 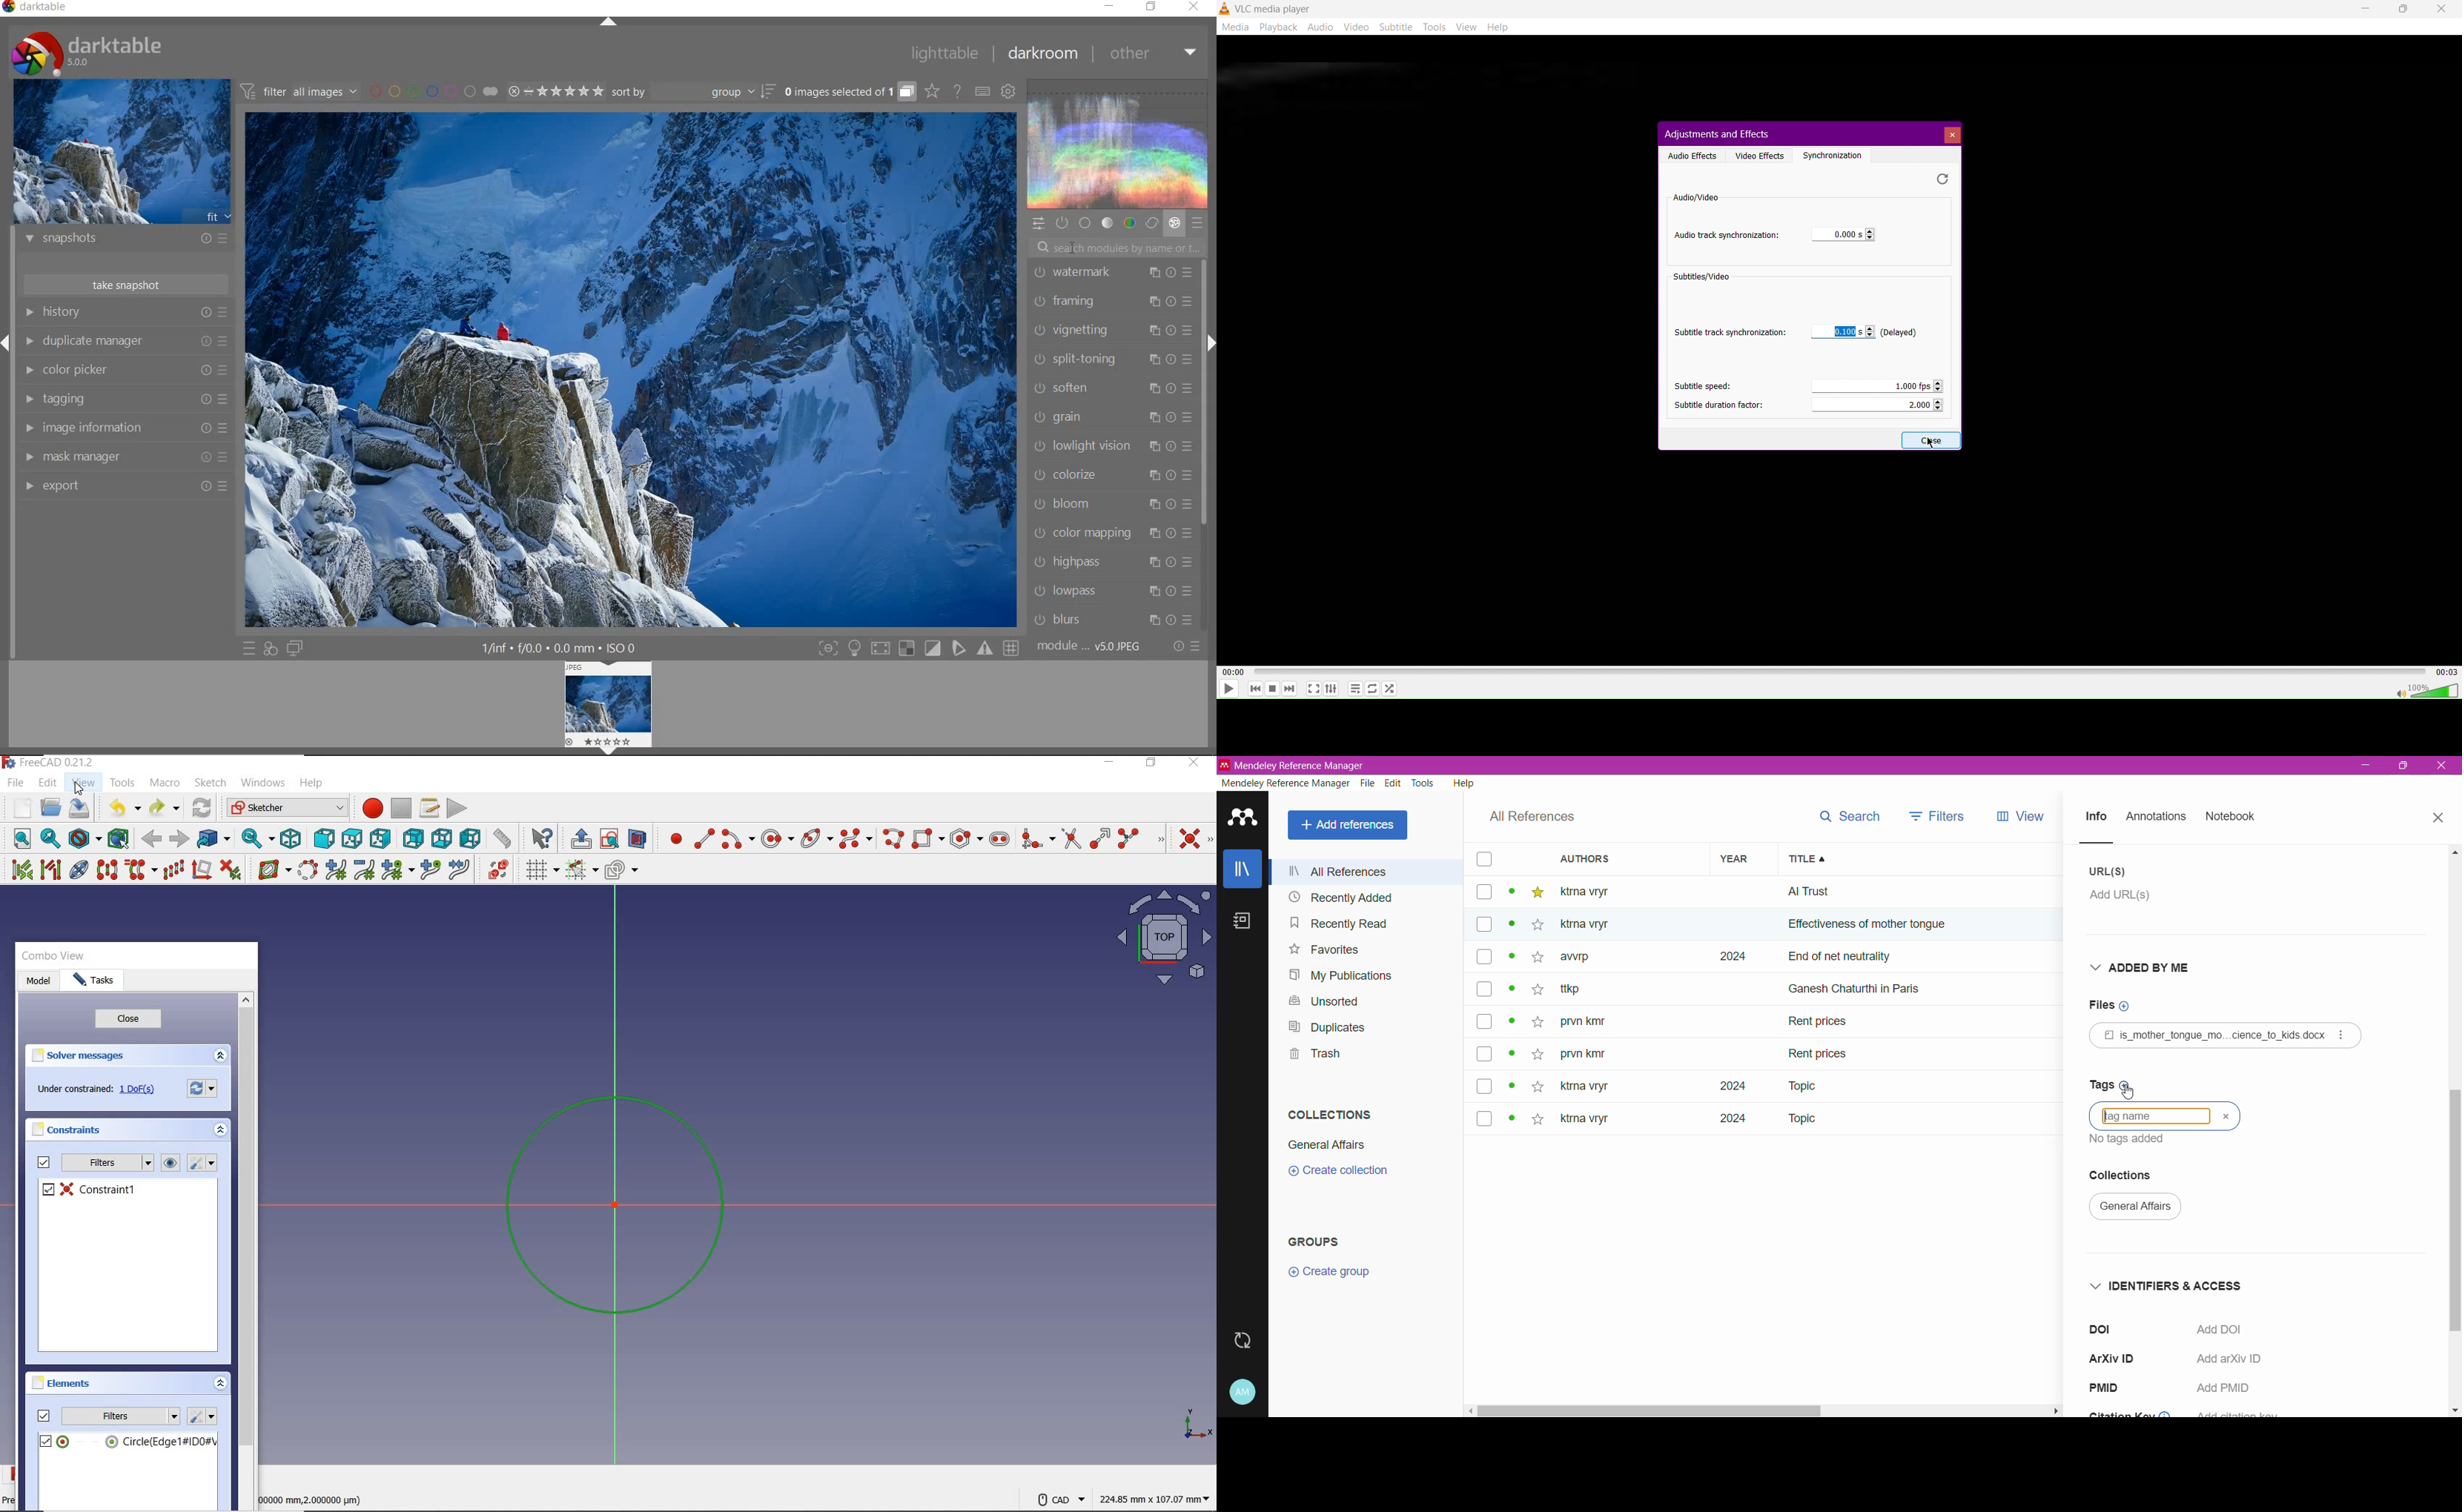 I want to click on Maximize, so click(x=2404, y=9).